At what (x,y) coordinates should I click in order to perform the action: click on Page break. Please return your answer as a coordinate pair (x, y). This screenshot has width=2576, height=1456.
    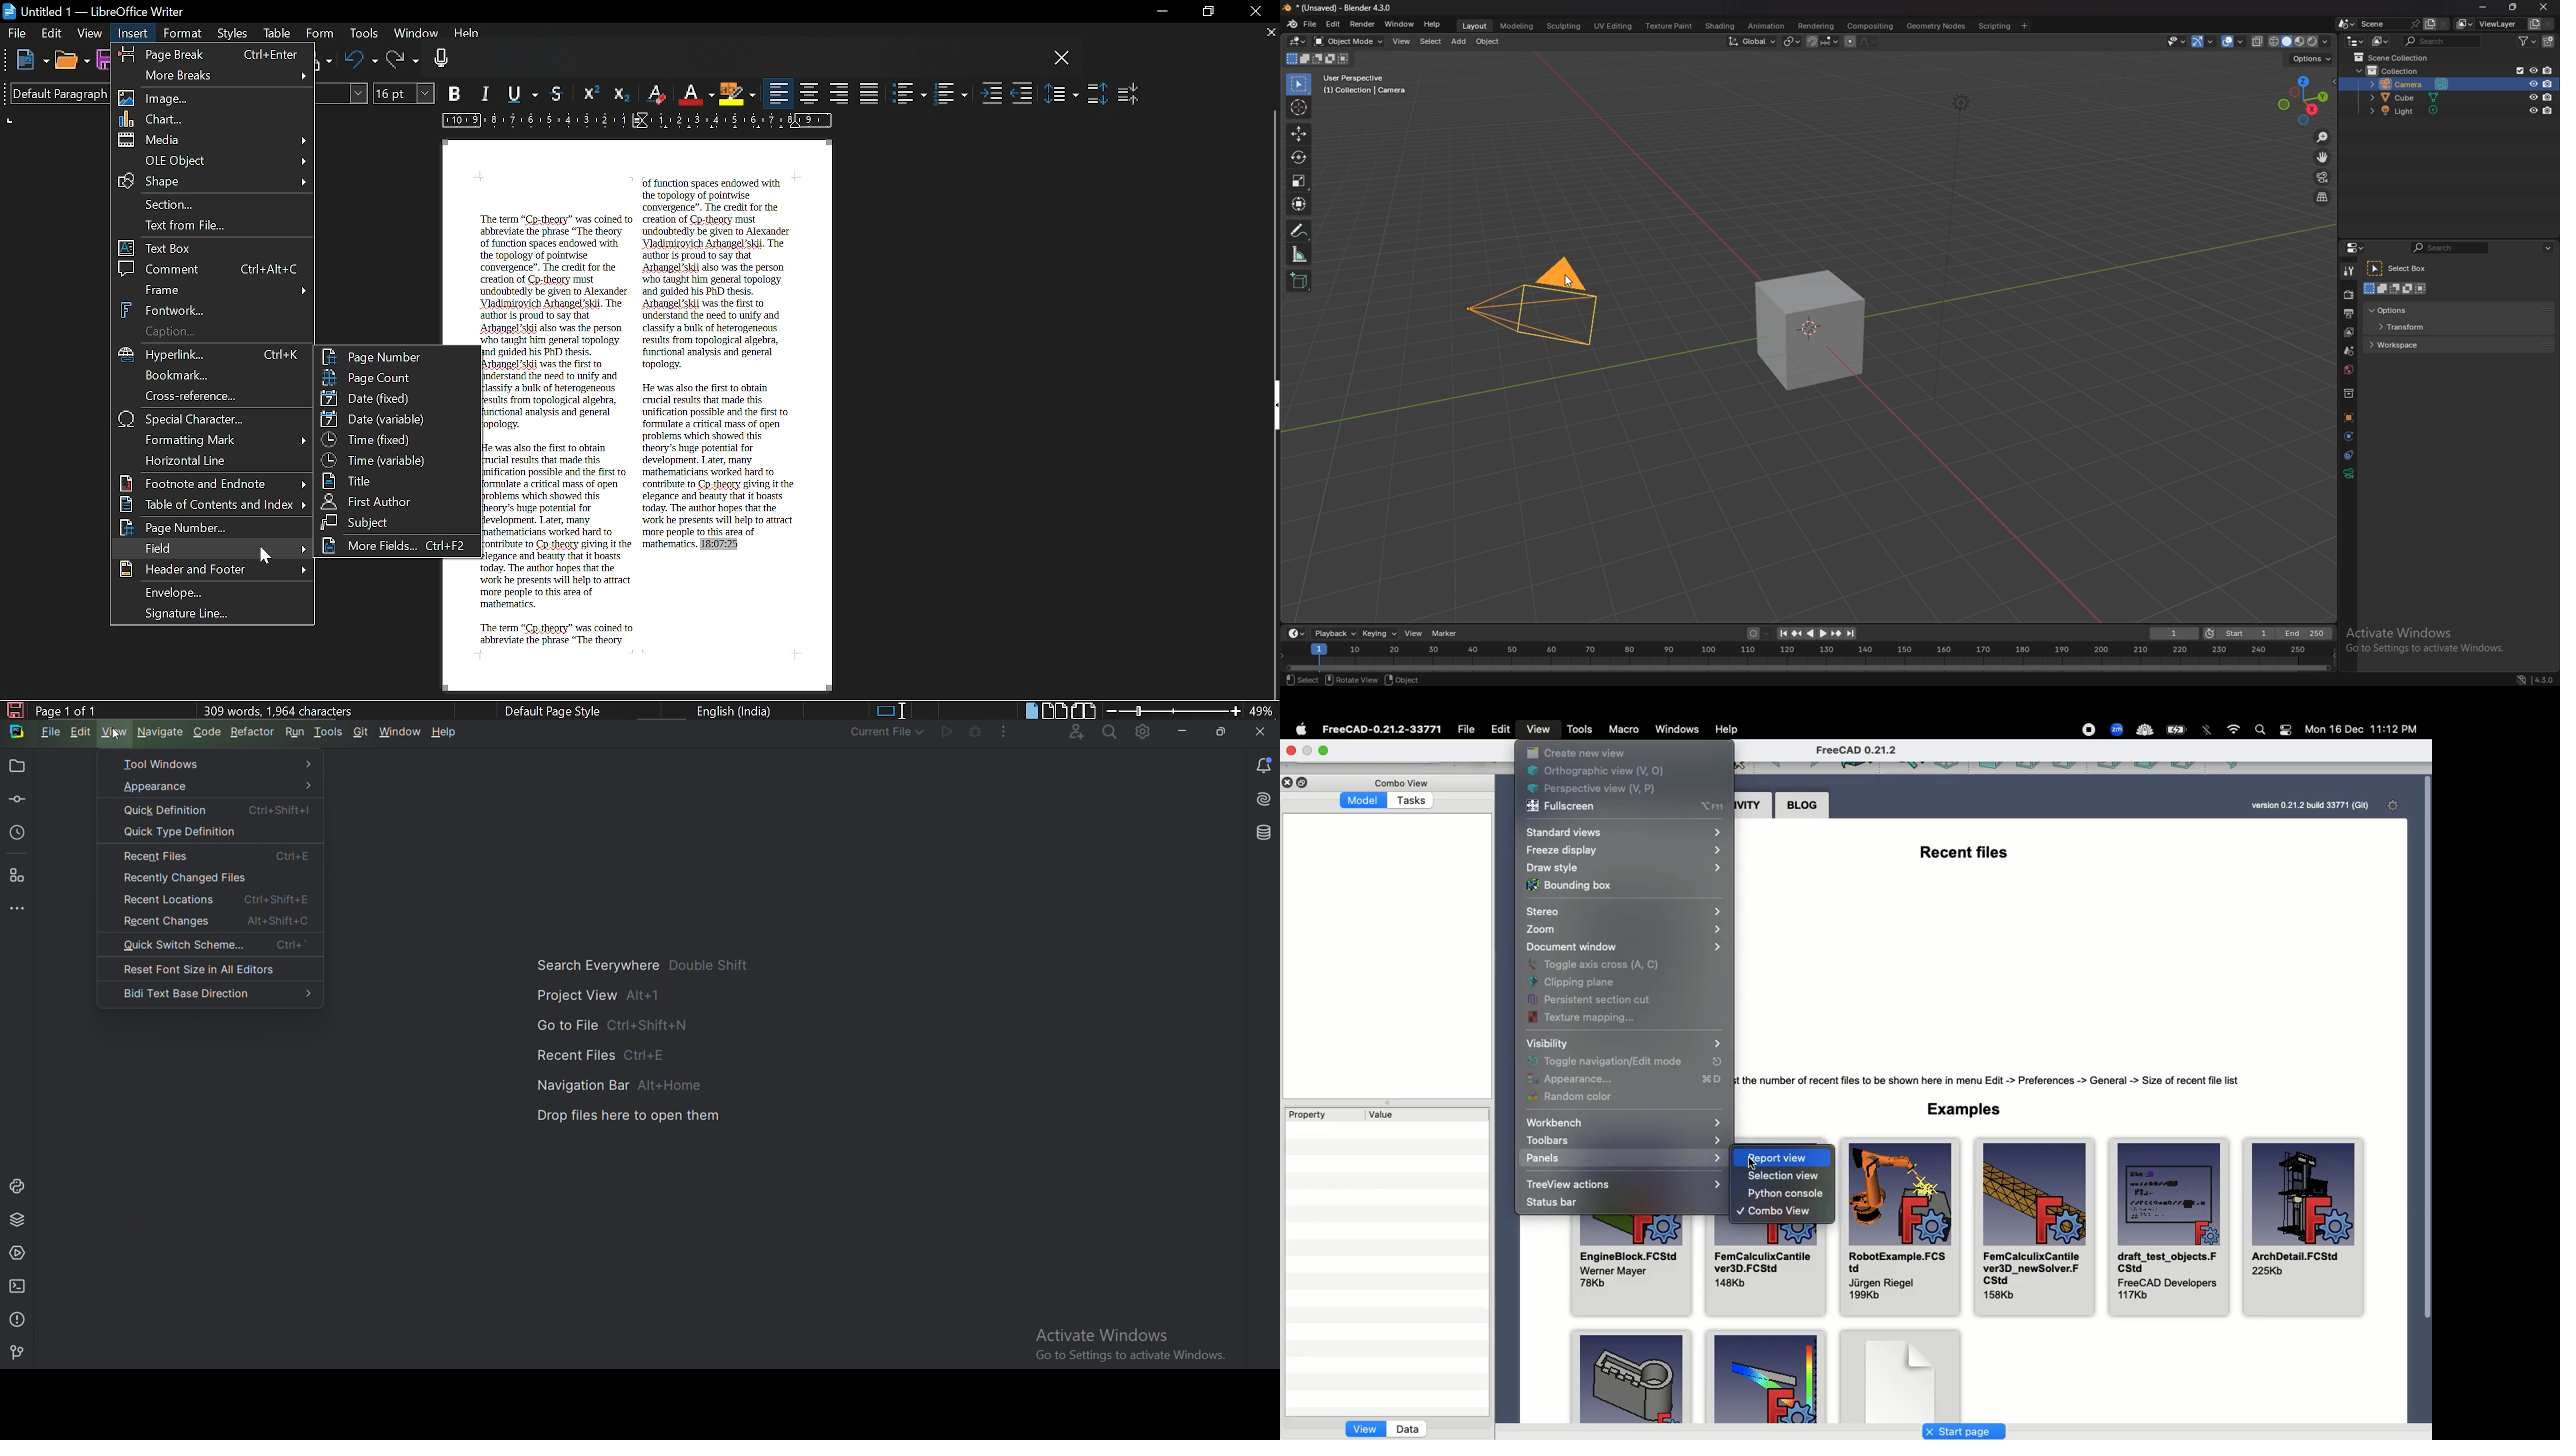
    Looking at the image, I should click on (210, 52).